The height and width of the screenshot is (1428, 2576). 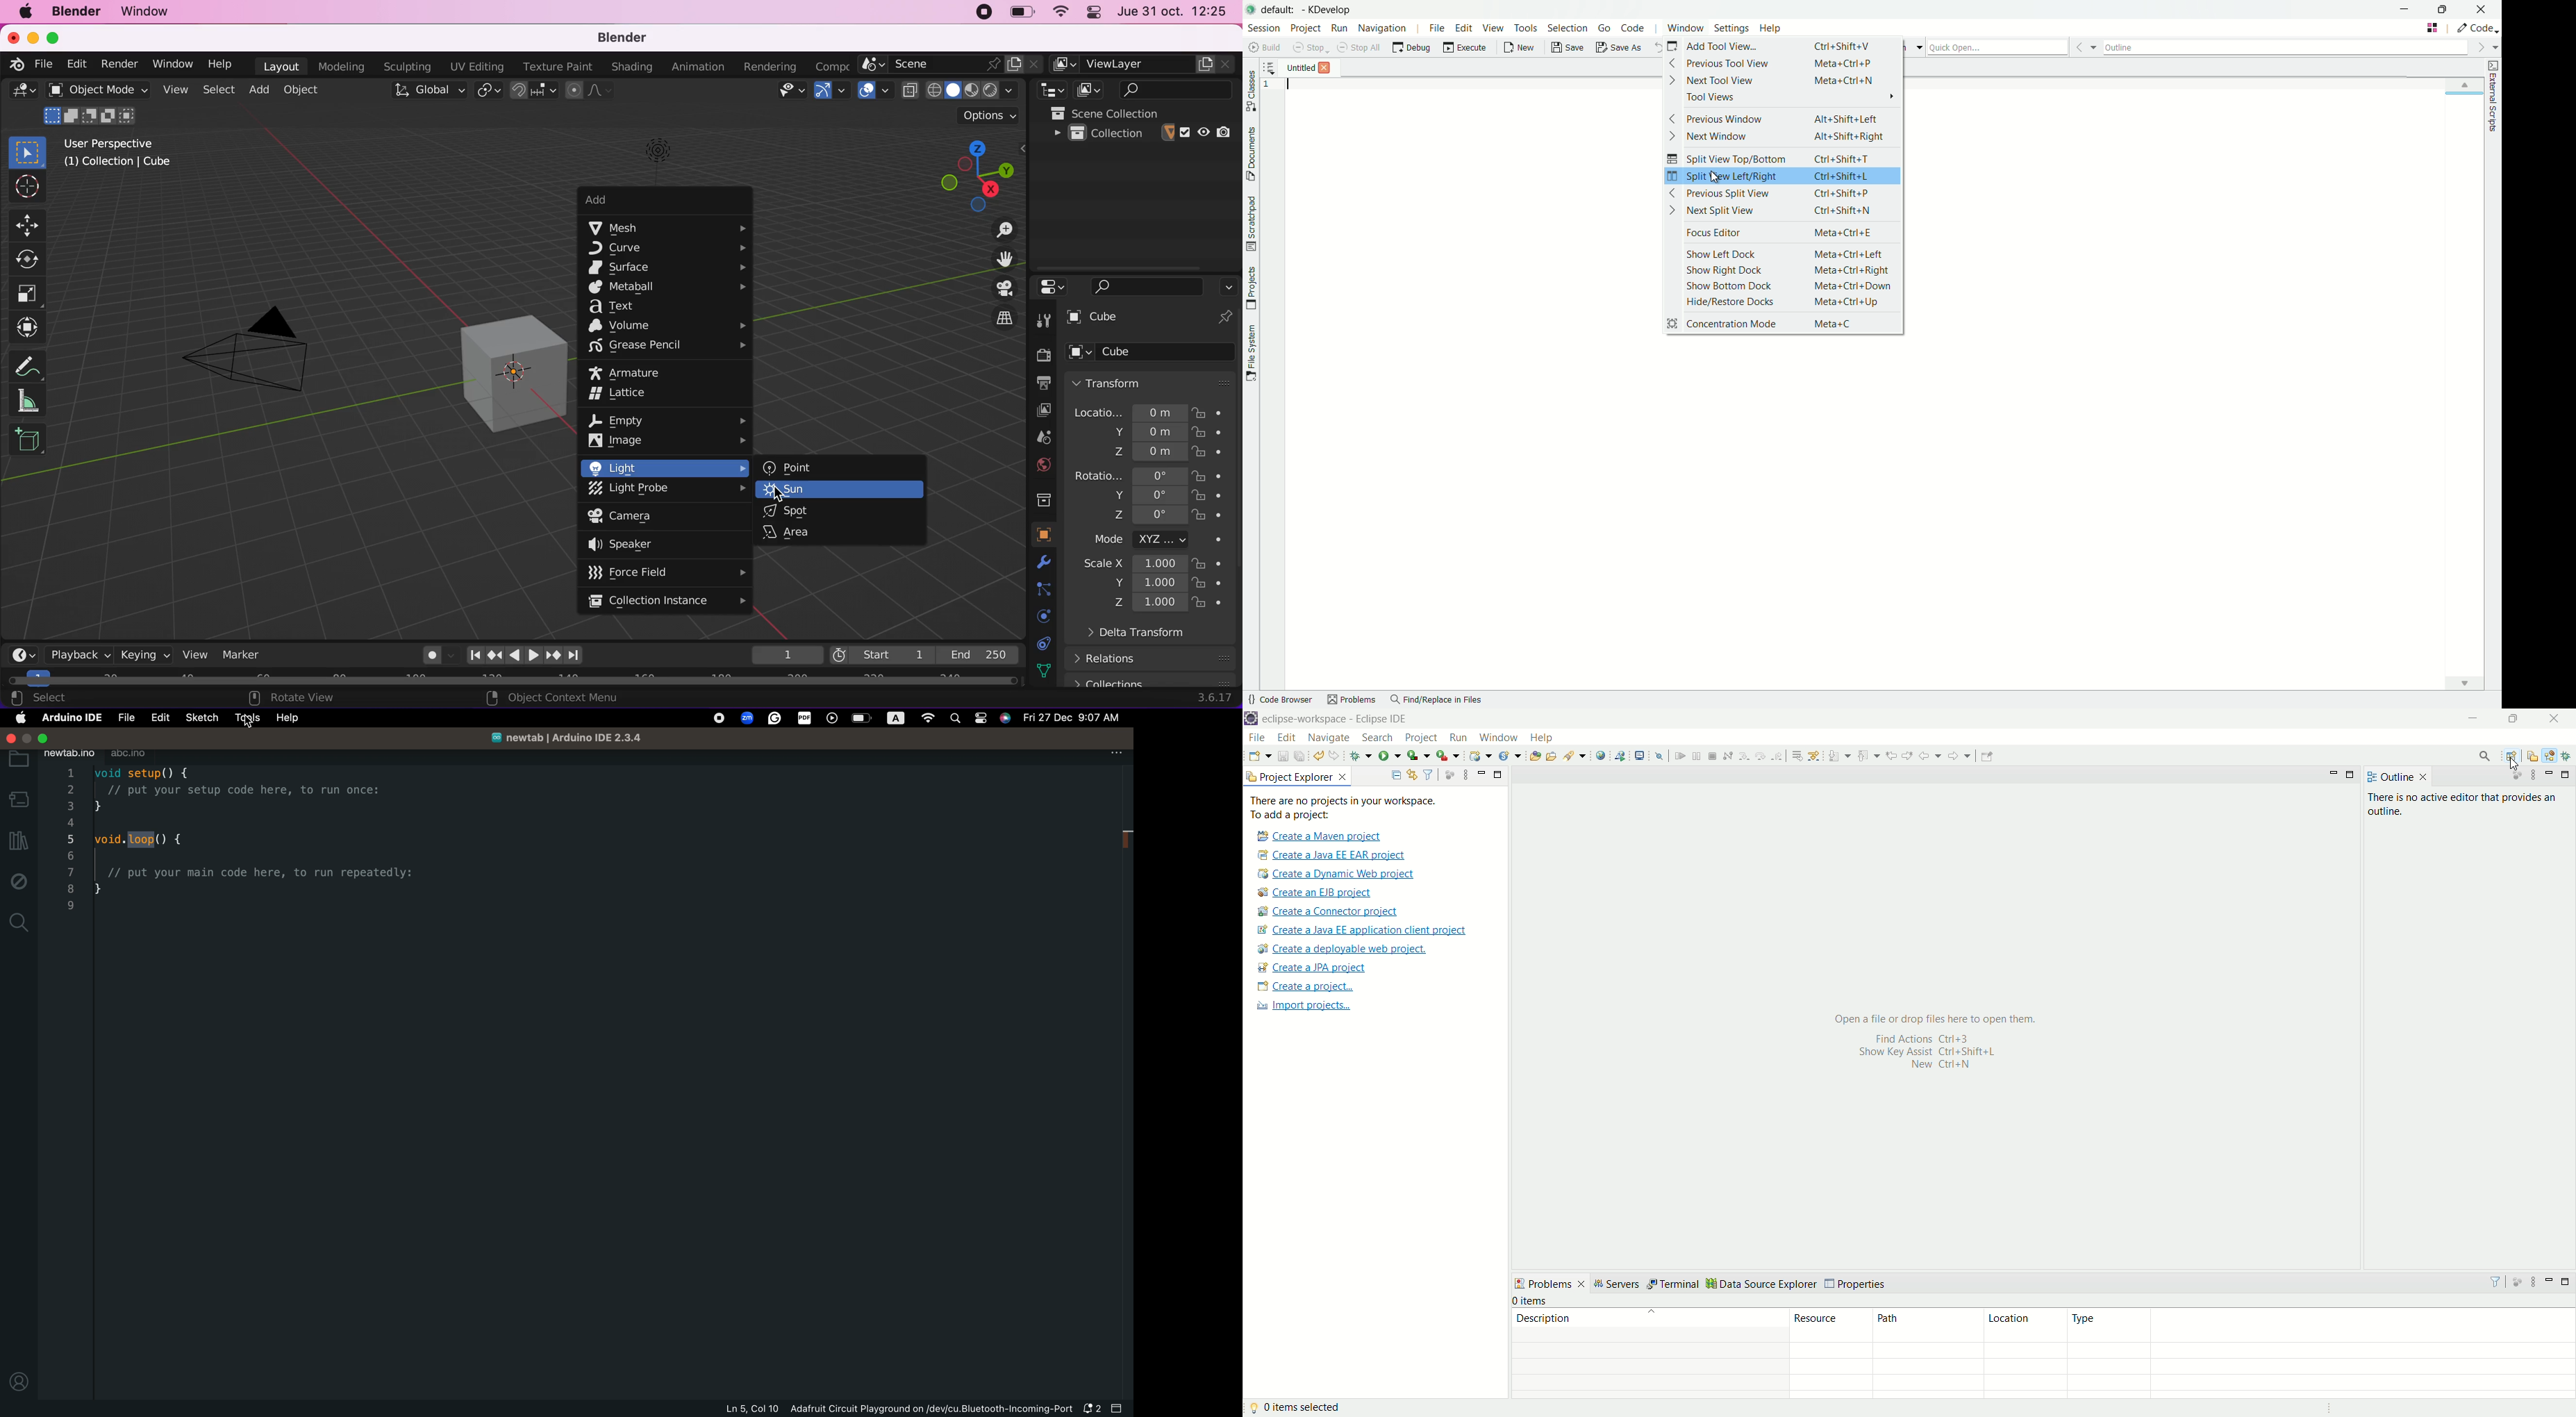 What do you see at coordinates (1315, 893) in the screenshot?
I see `create an EJB project` at bounding box center [1315, 893].